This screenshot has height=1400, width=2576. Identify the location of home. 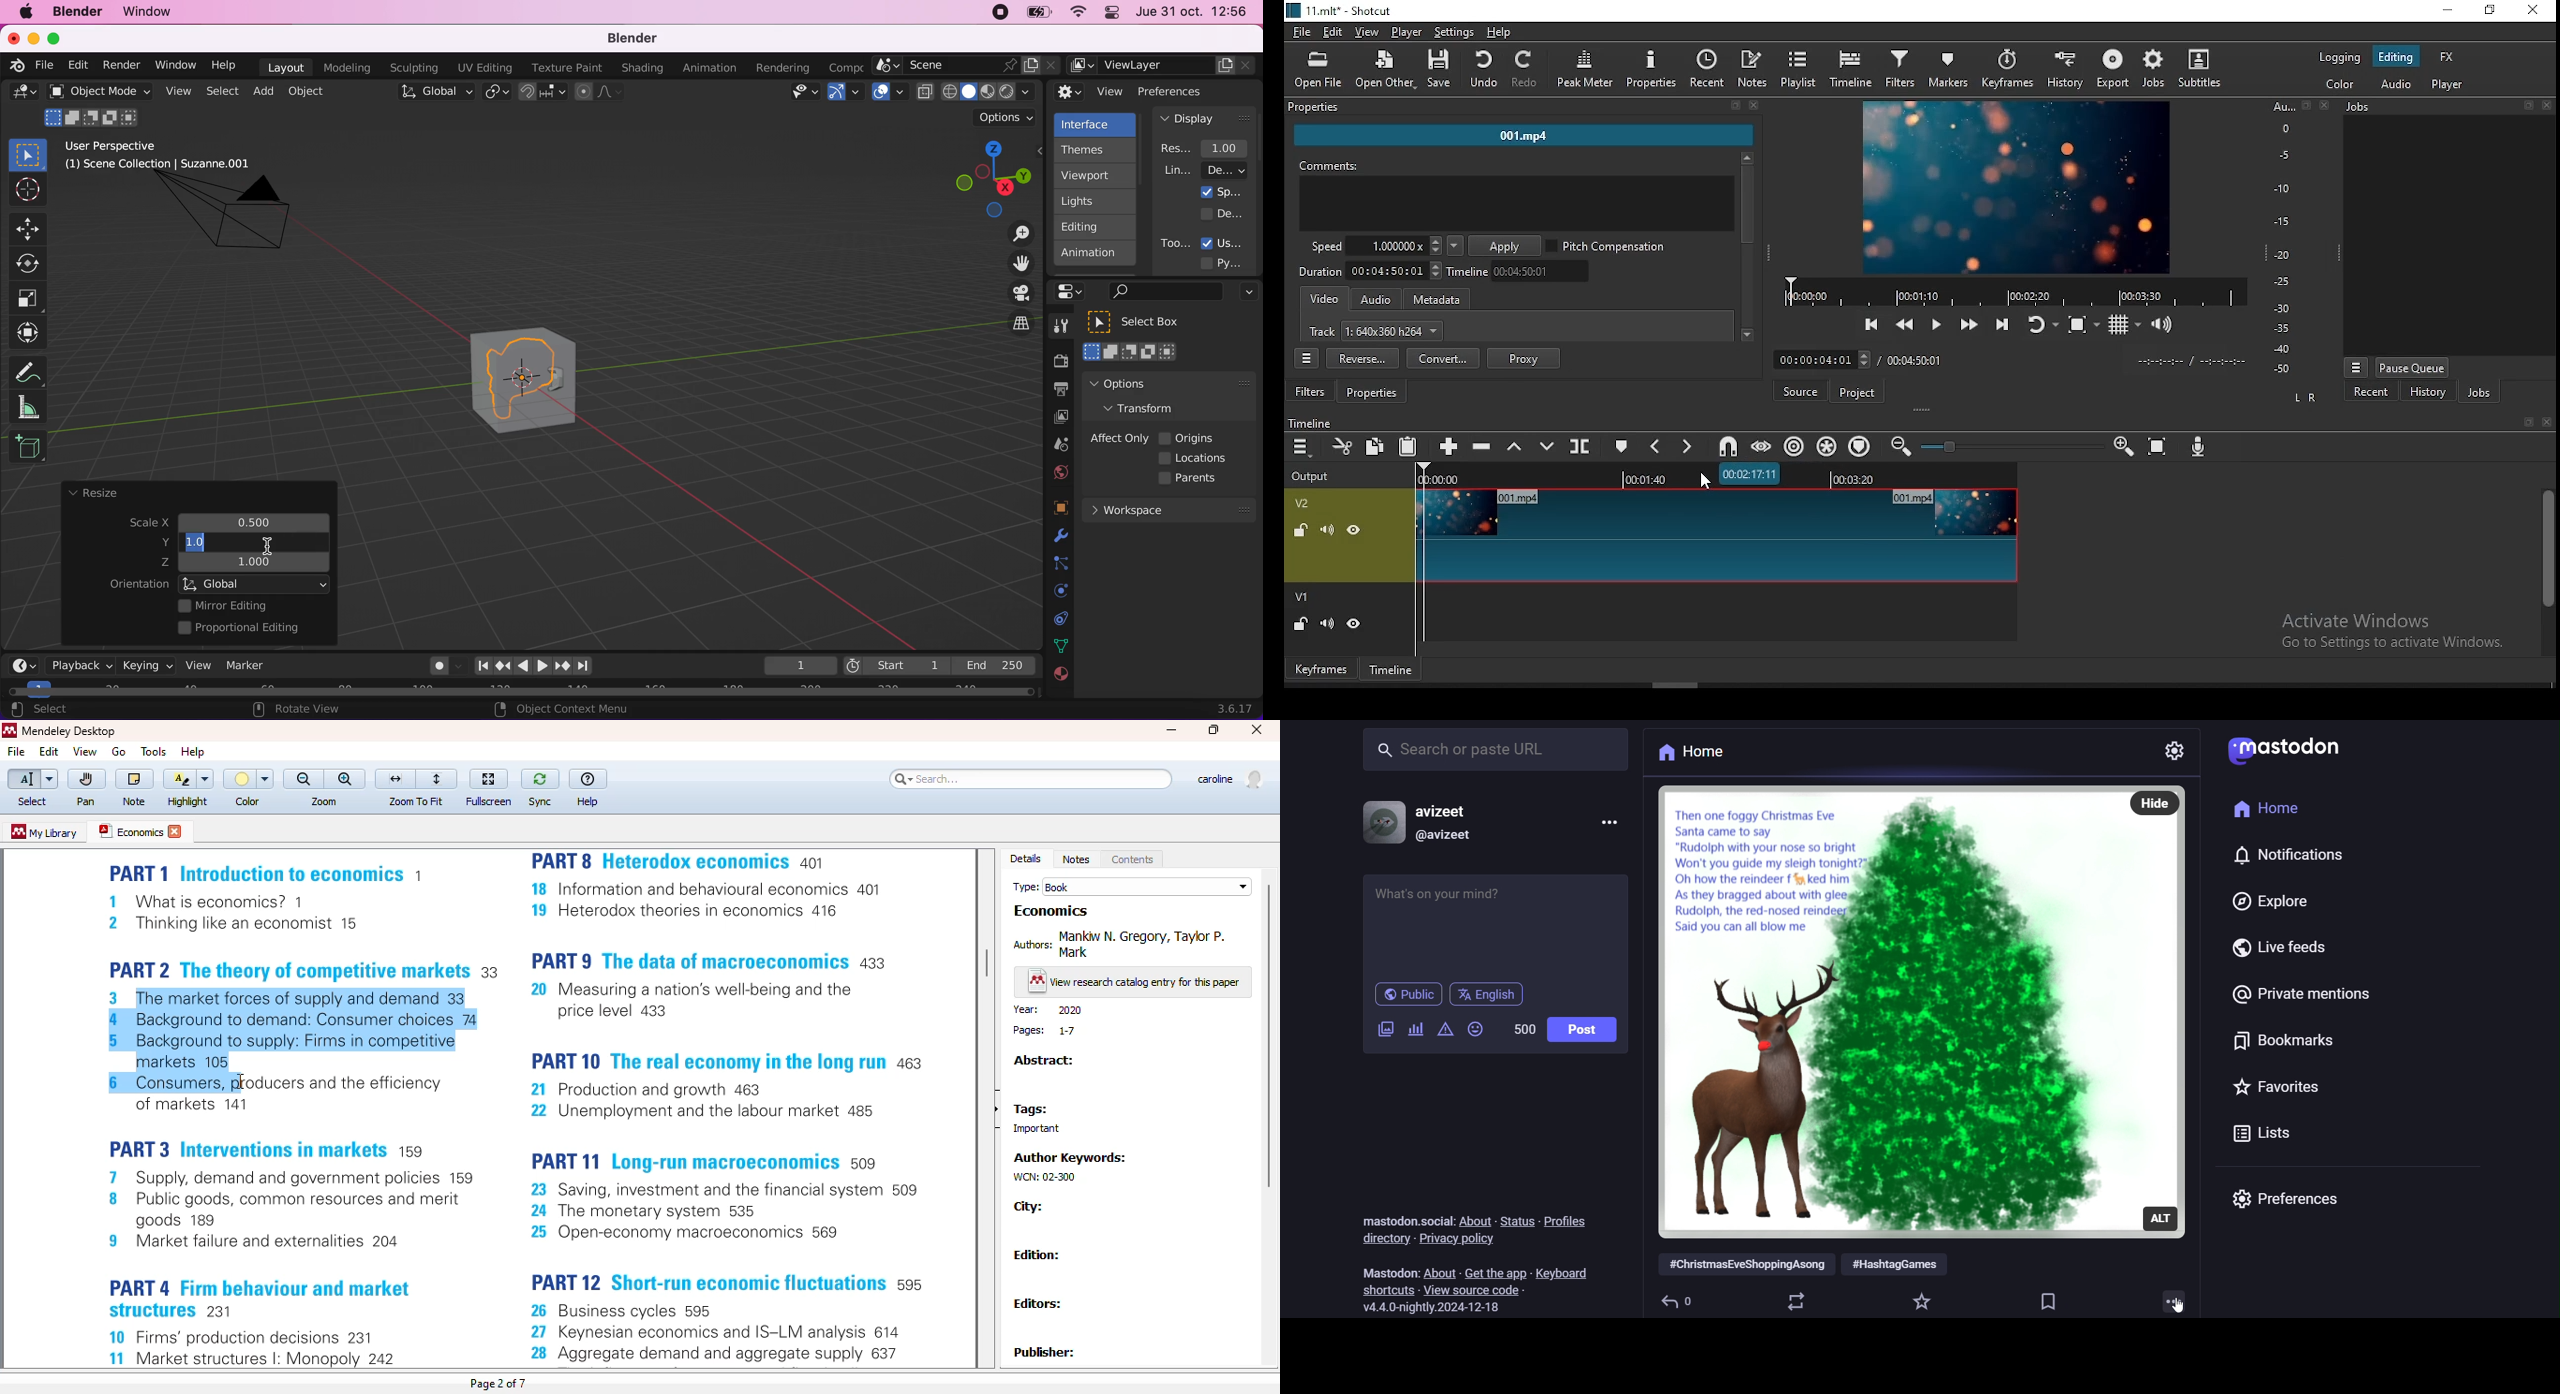
(1694, 753).